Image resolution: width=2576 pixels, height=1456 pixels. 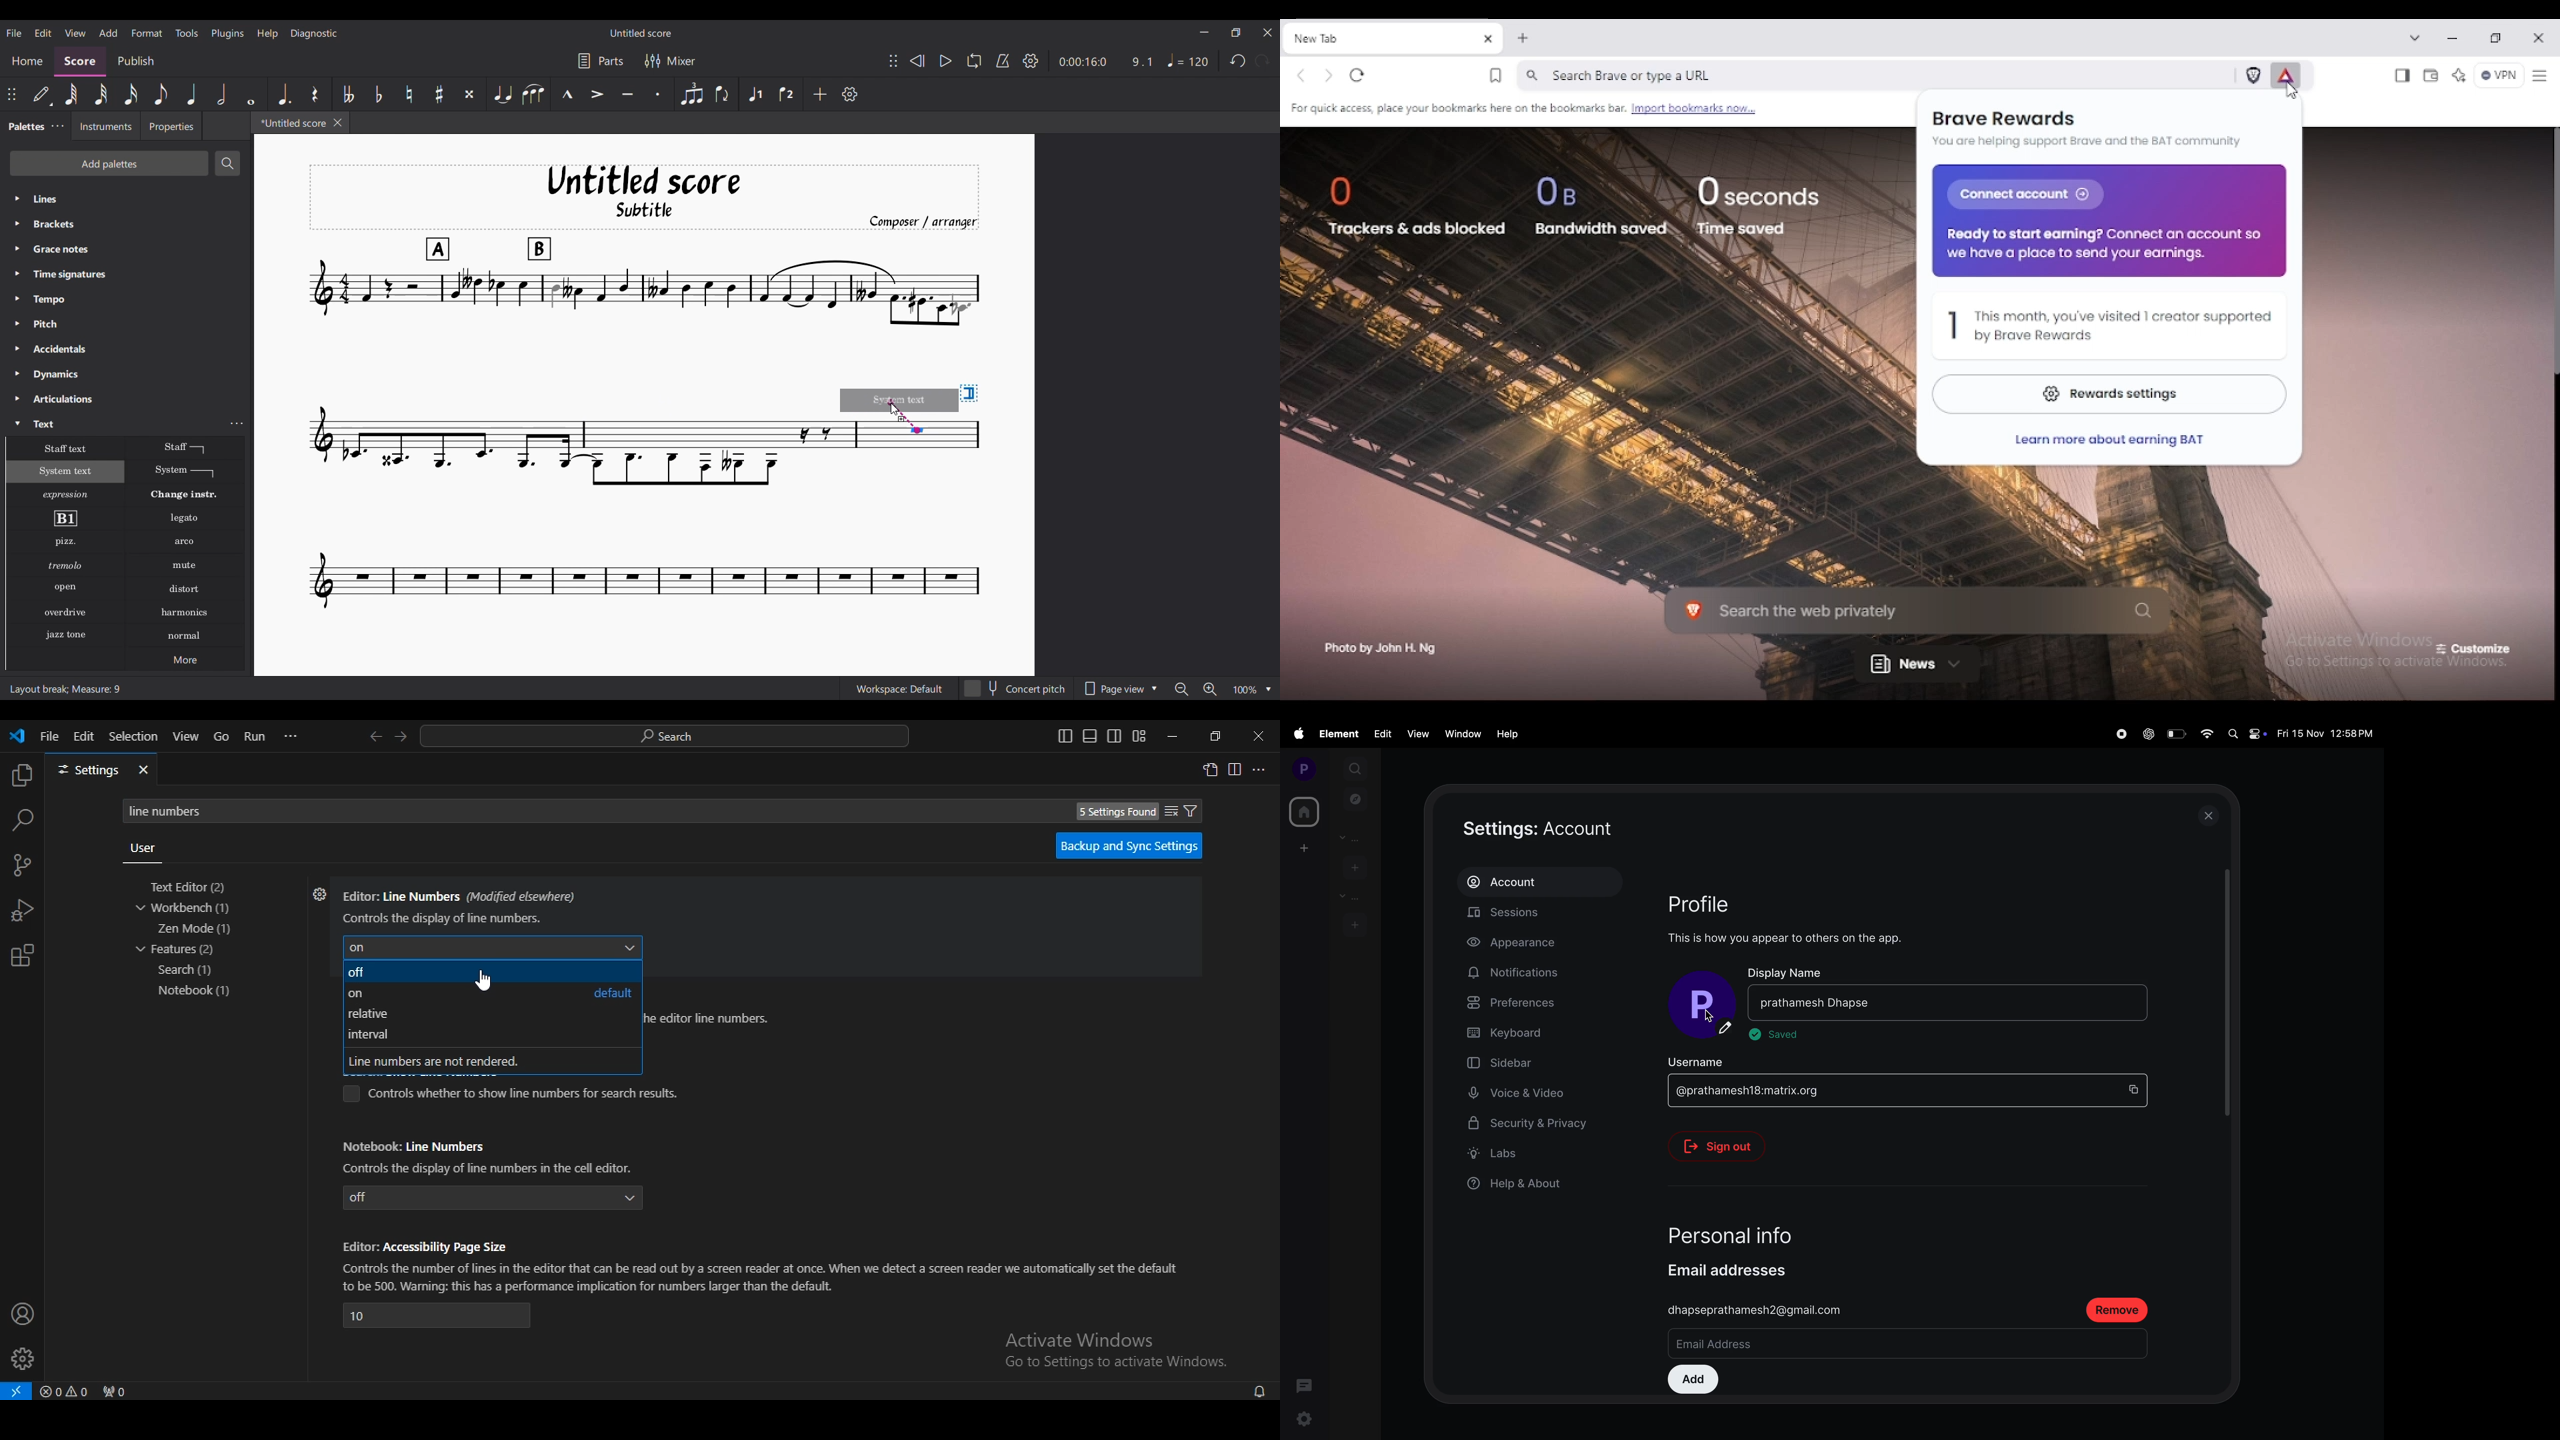 I want to click on Add menu, so click(x=109, y=33).